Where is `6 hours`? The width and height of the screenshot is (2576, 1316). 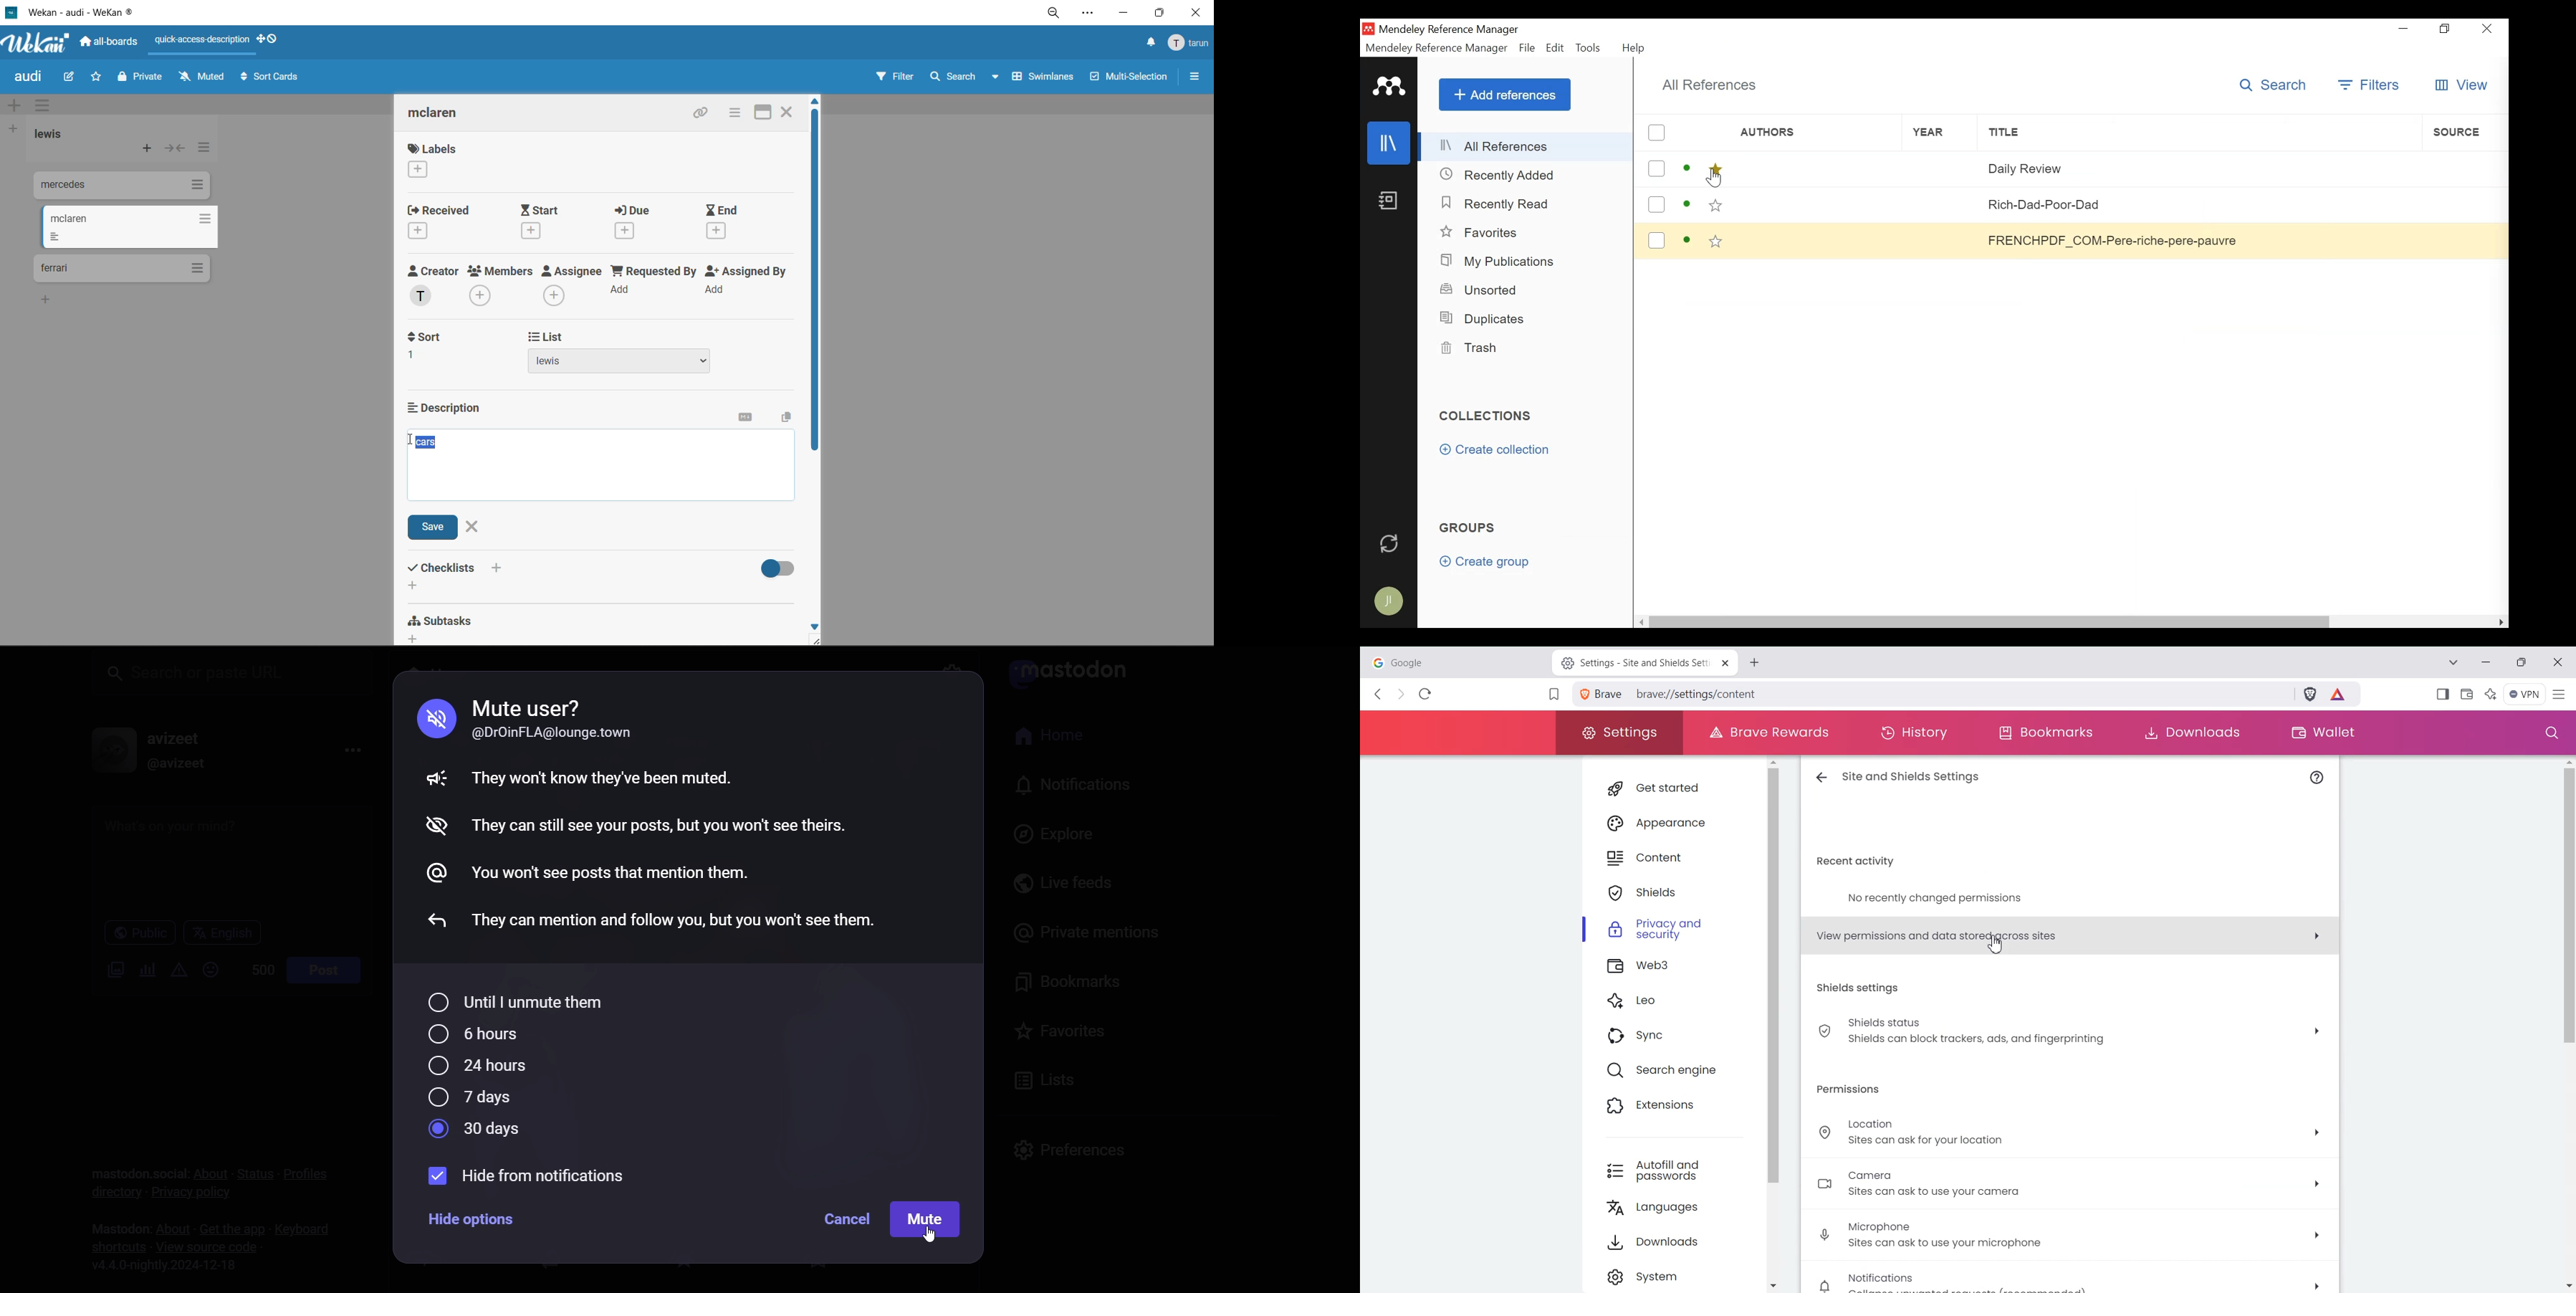
6 hours is located at coordinates (475, 1034).